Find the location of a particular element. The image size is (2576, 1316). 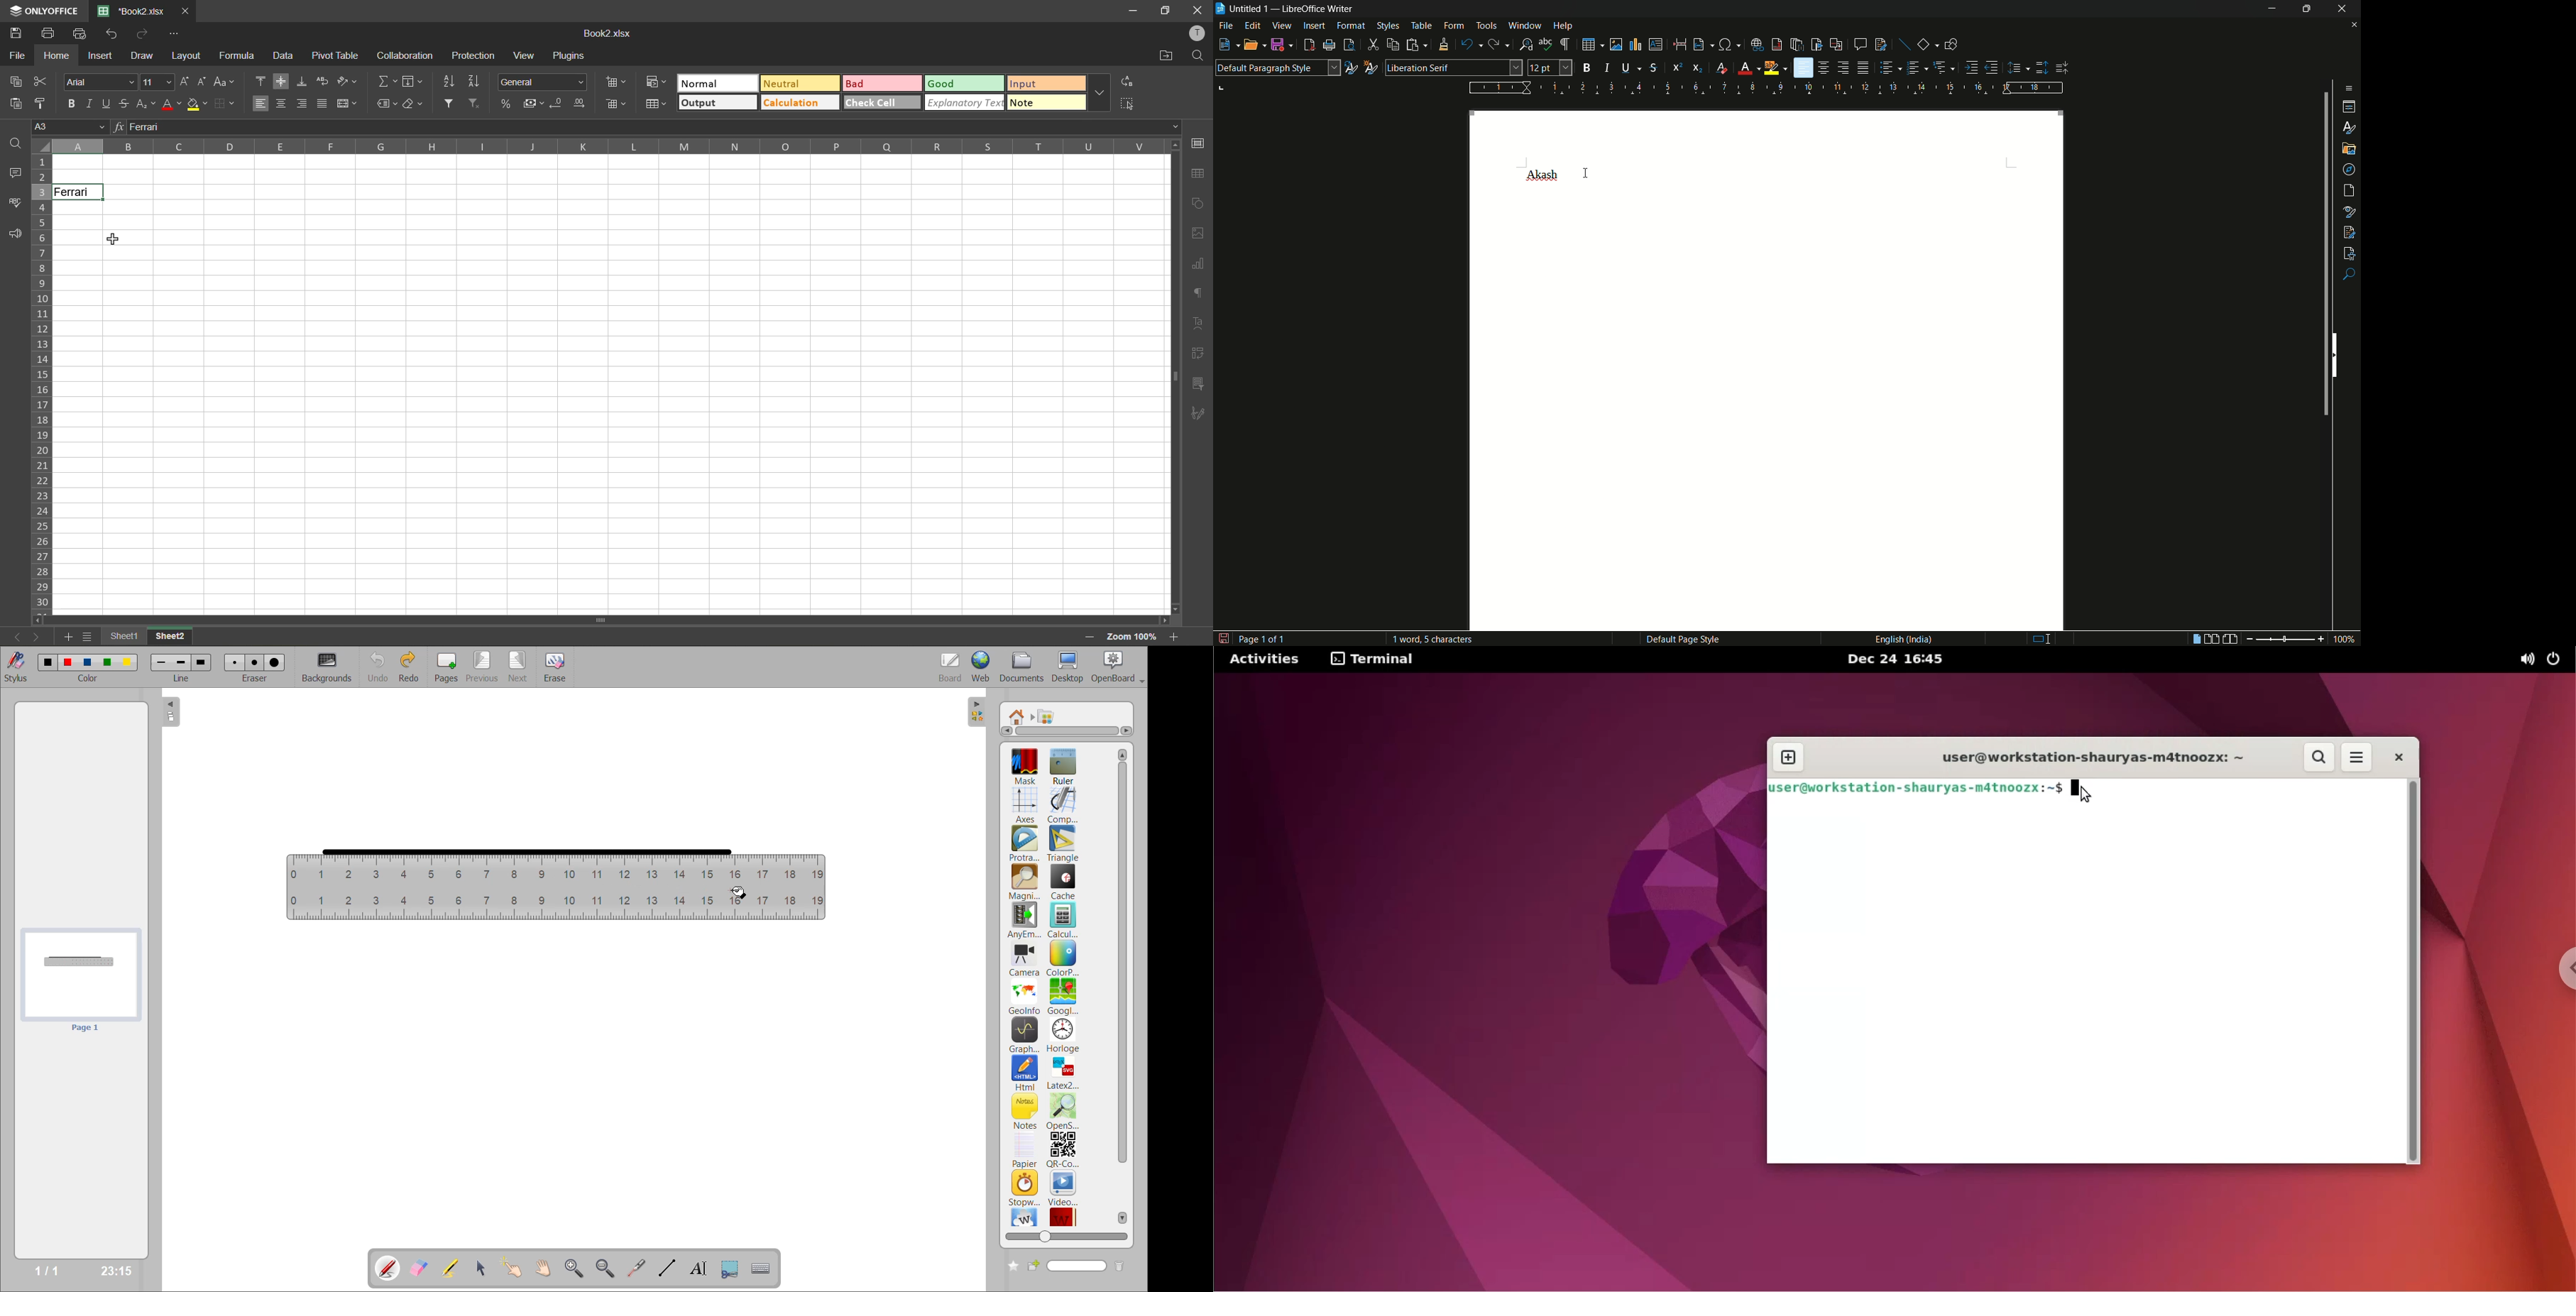

character highlighting color is located at coordinates (1772, 68).